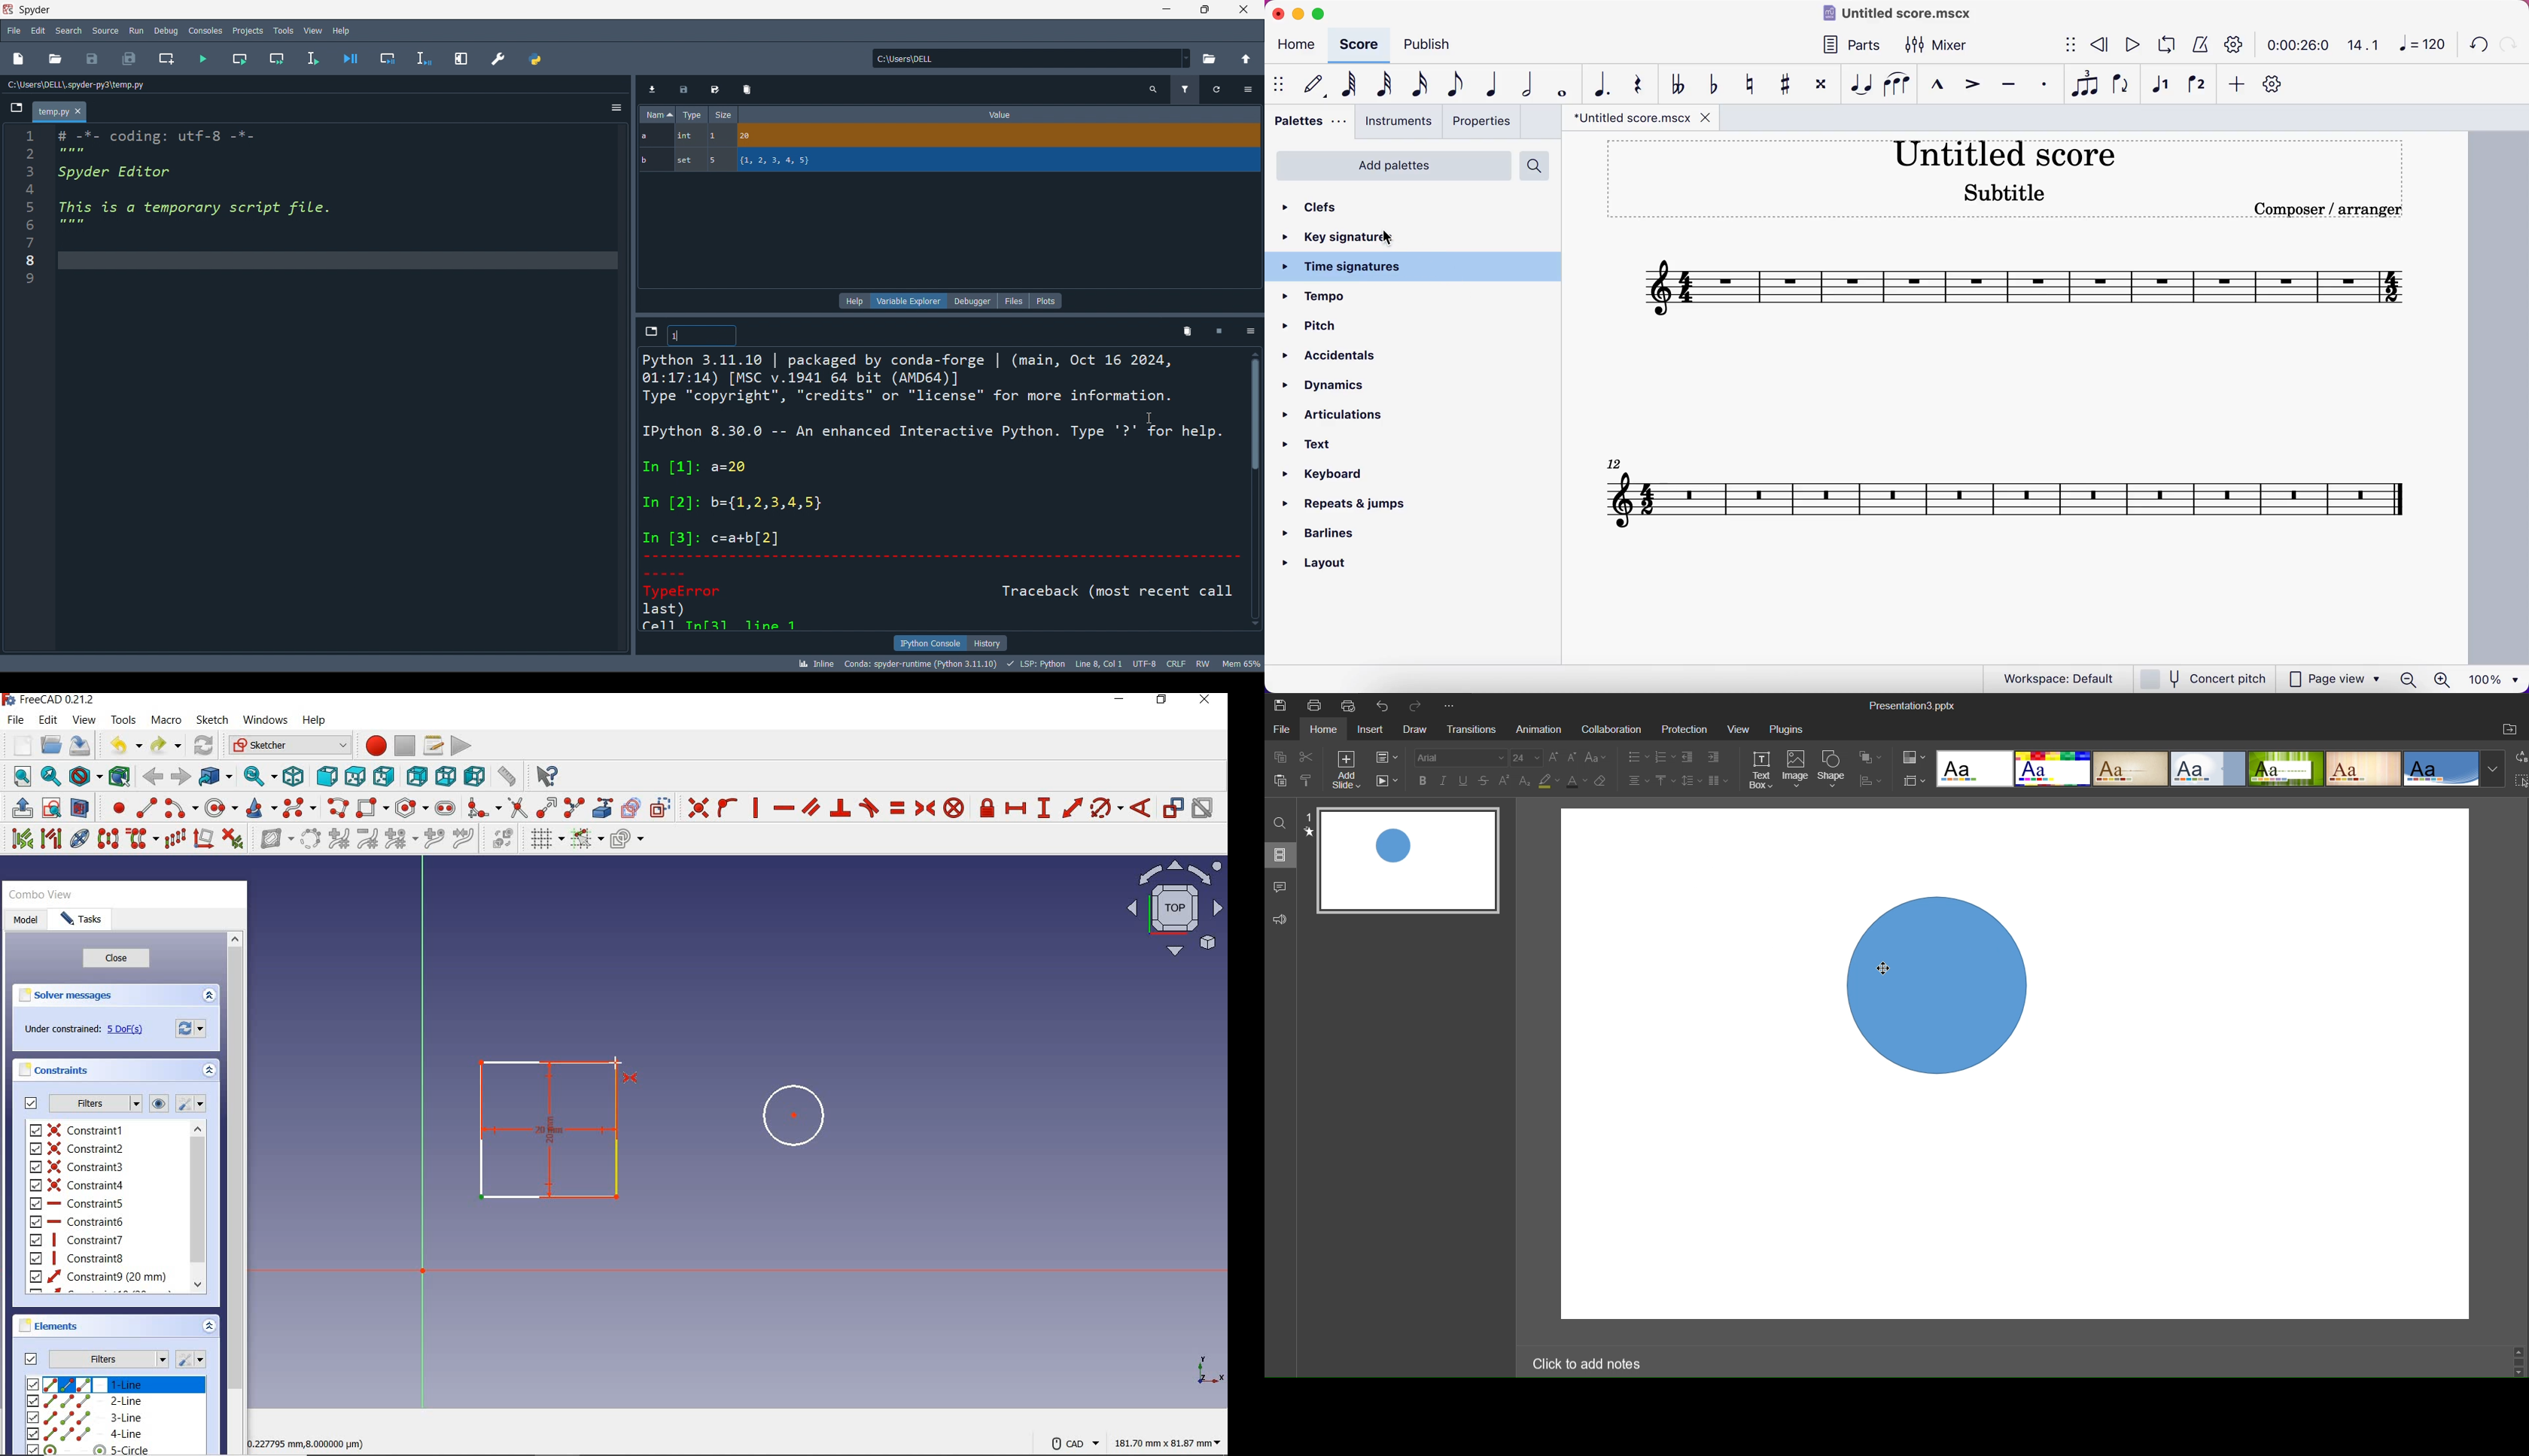 This screenshot has height=1456, width=2548. Describe the element at coordinates (176, 840) in the screenshot. I see `rectangular array` at that location.